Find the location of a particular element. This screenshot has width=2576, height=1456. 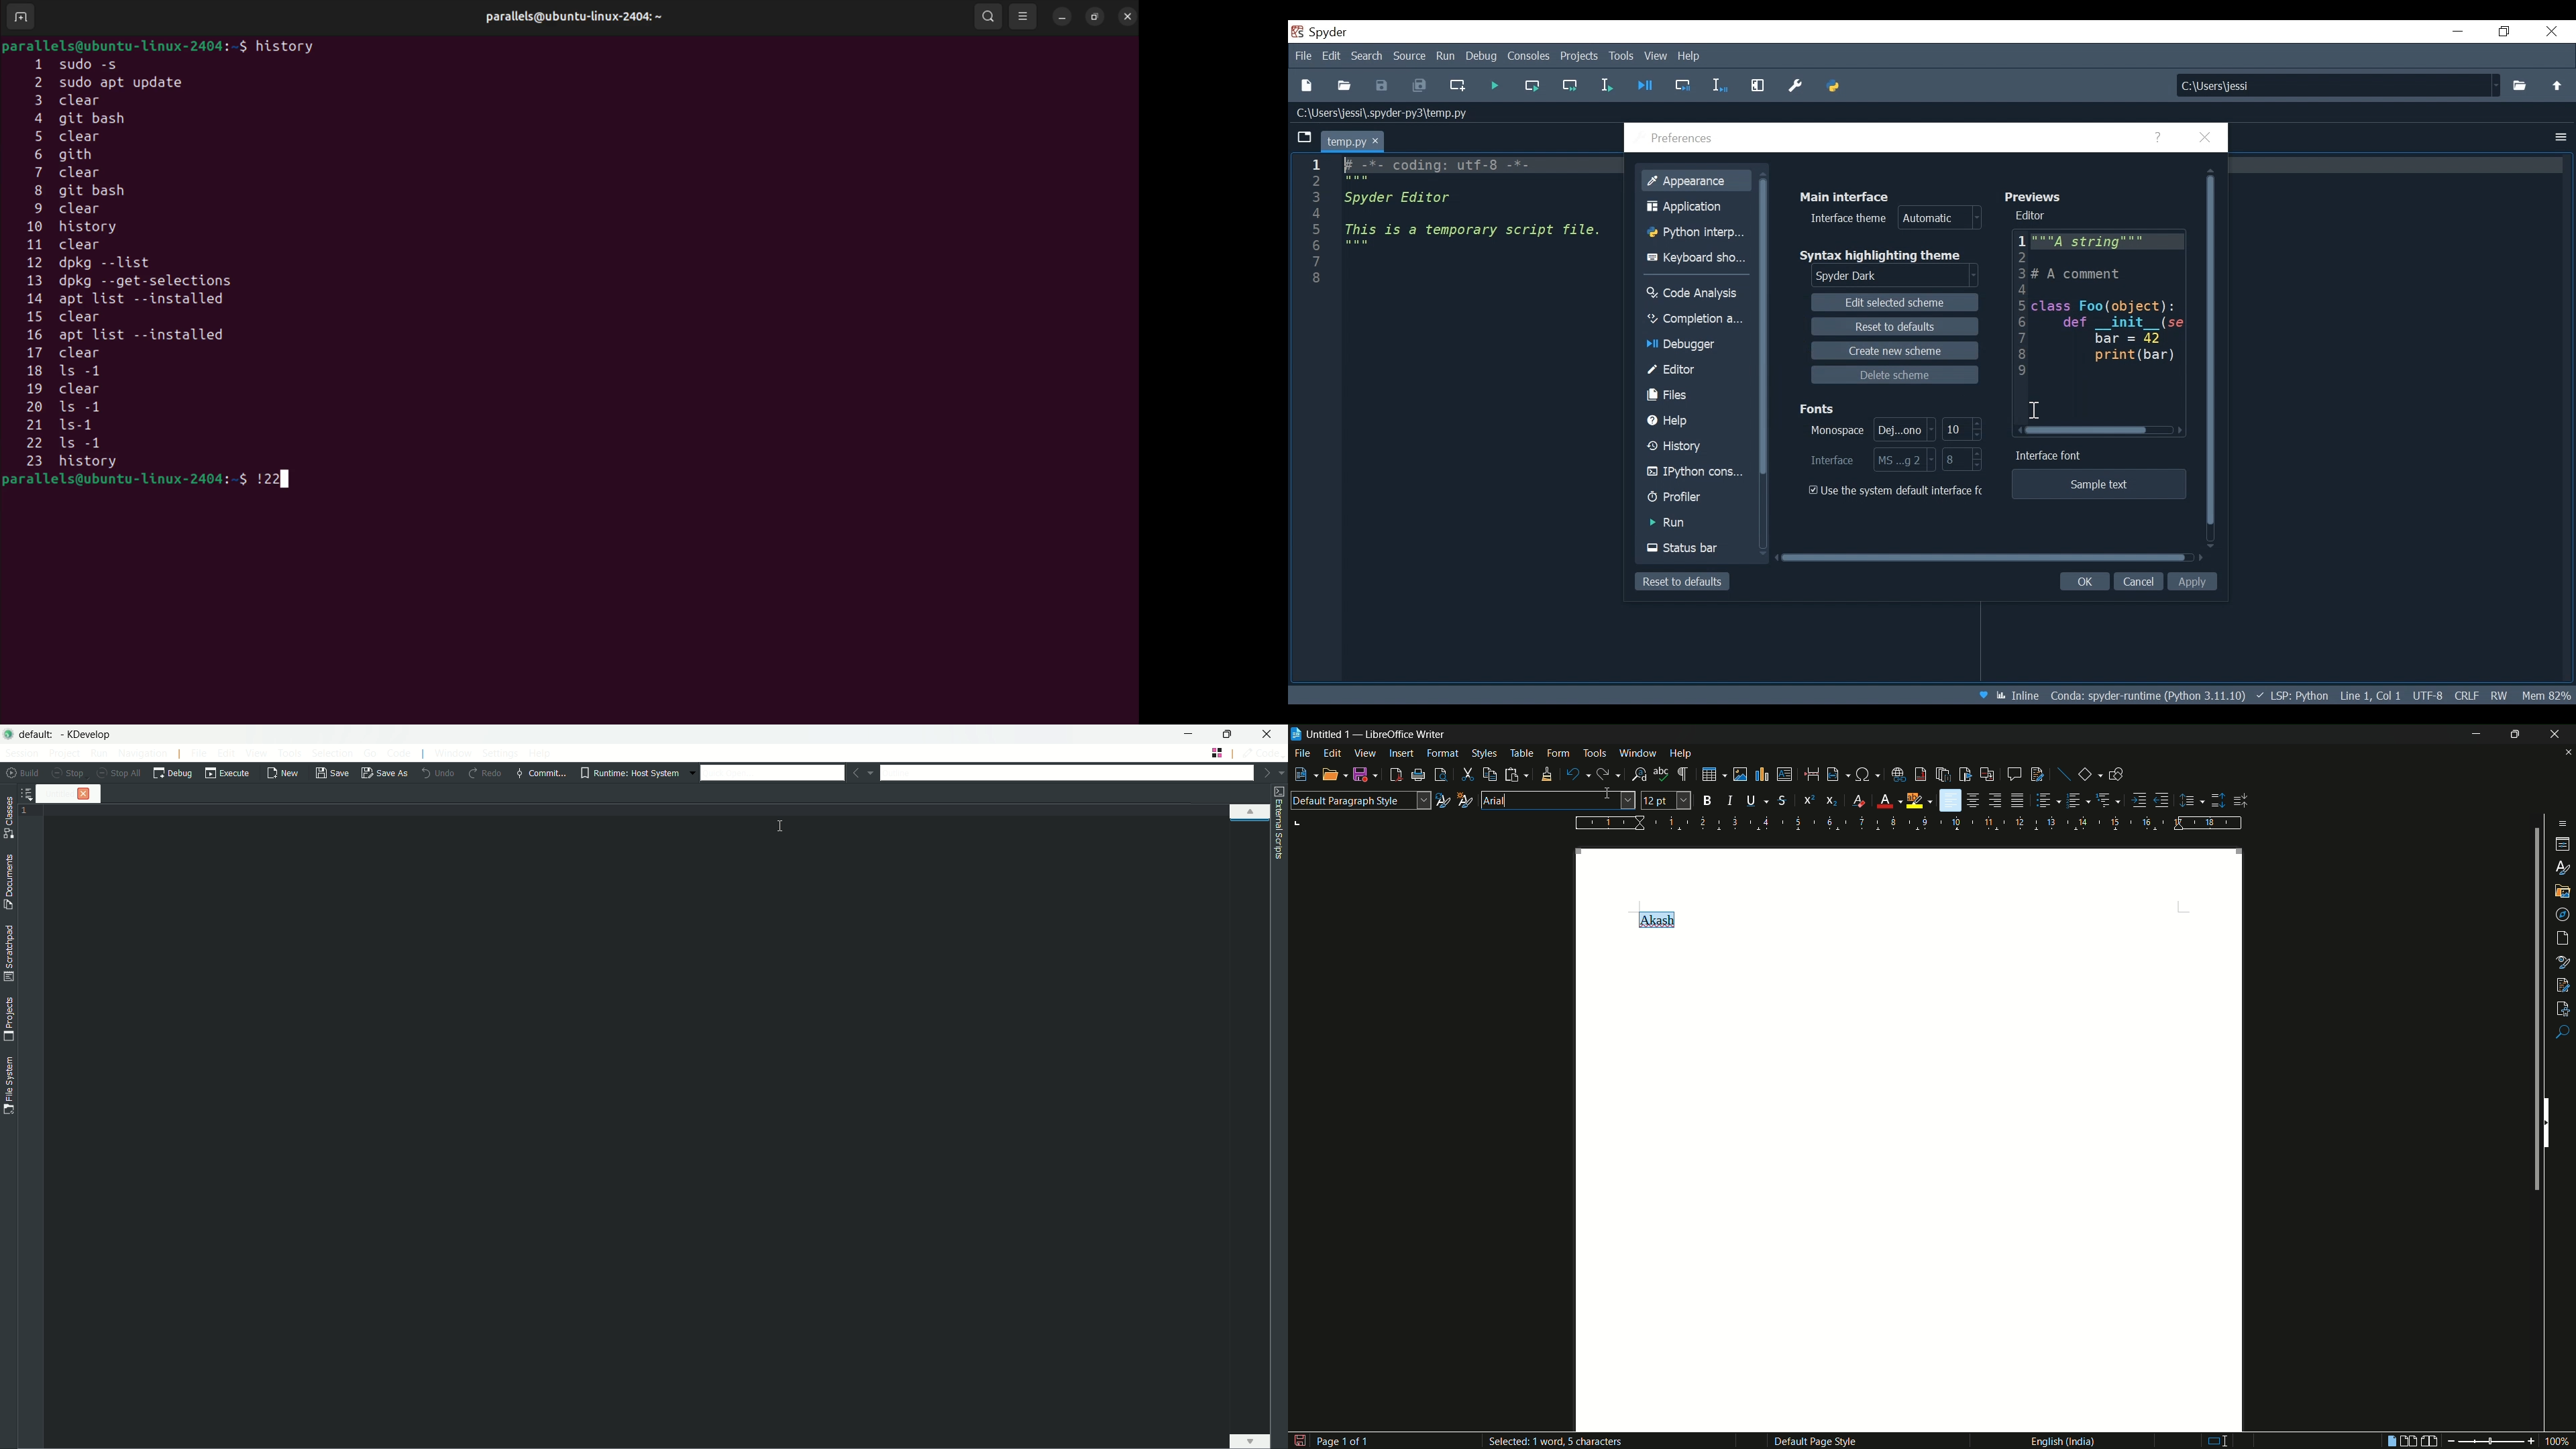

open file is located at coordinates (1327, 776).